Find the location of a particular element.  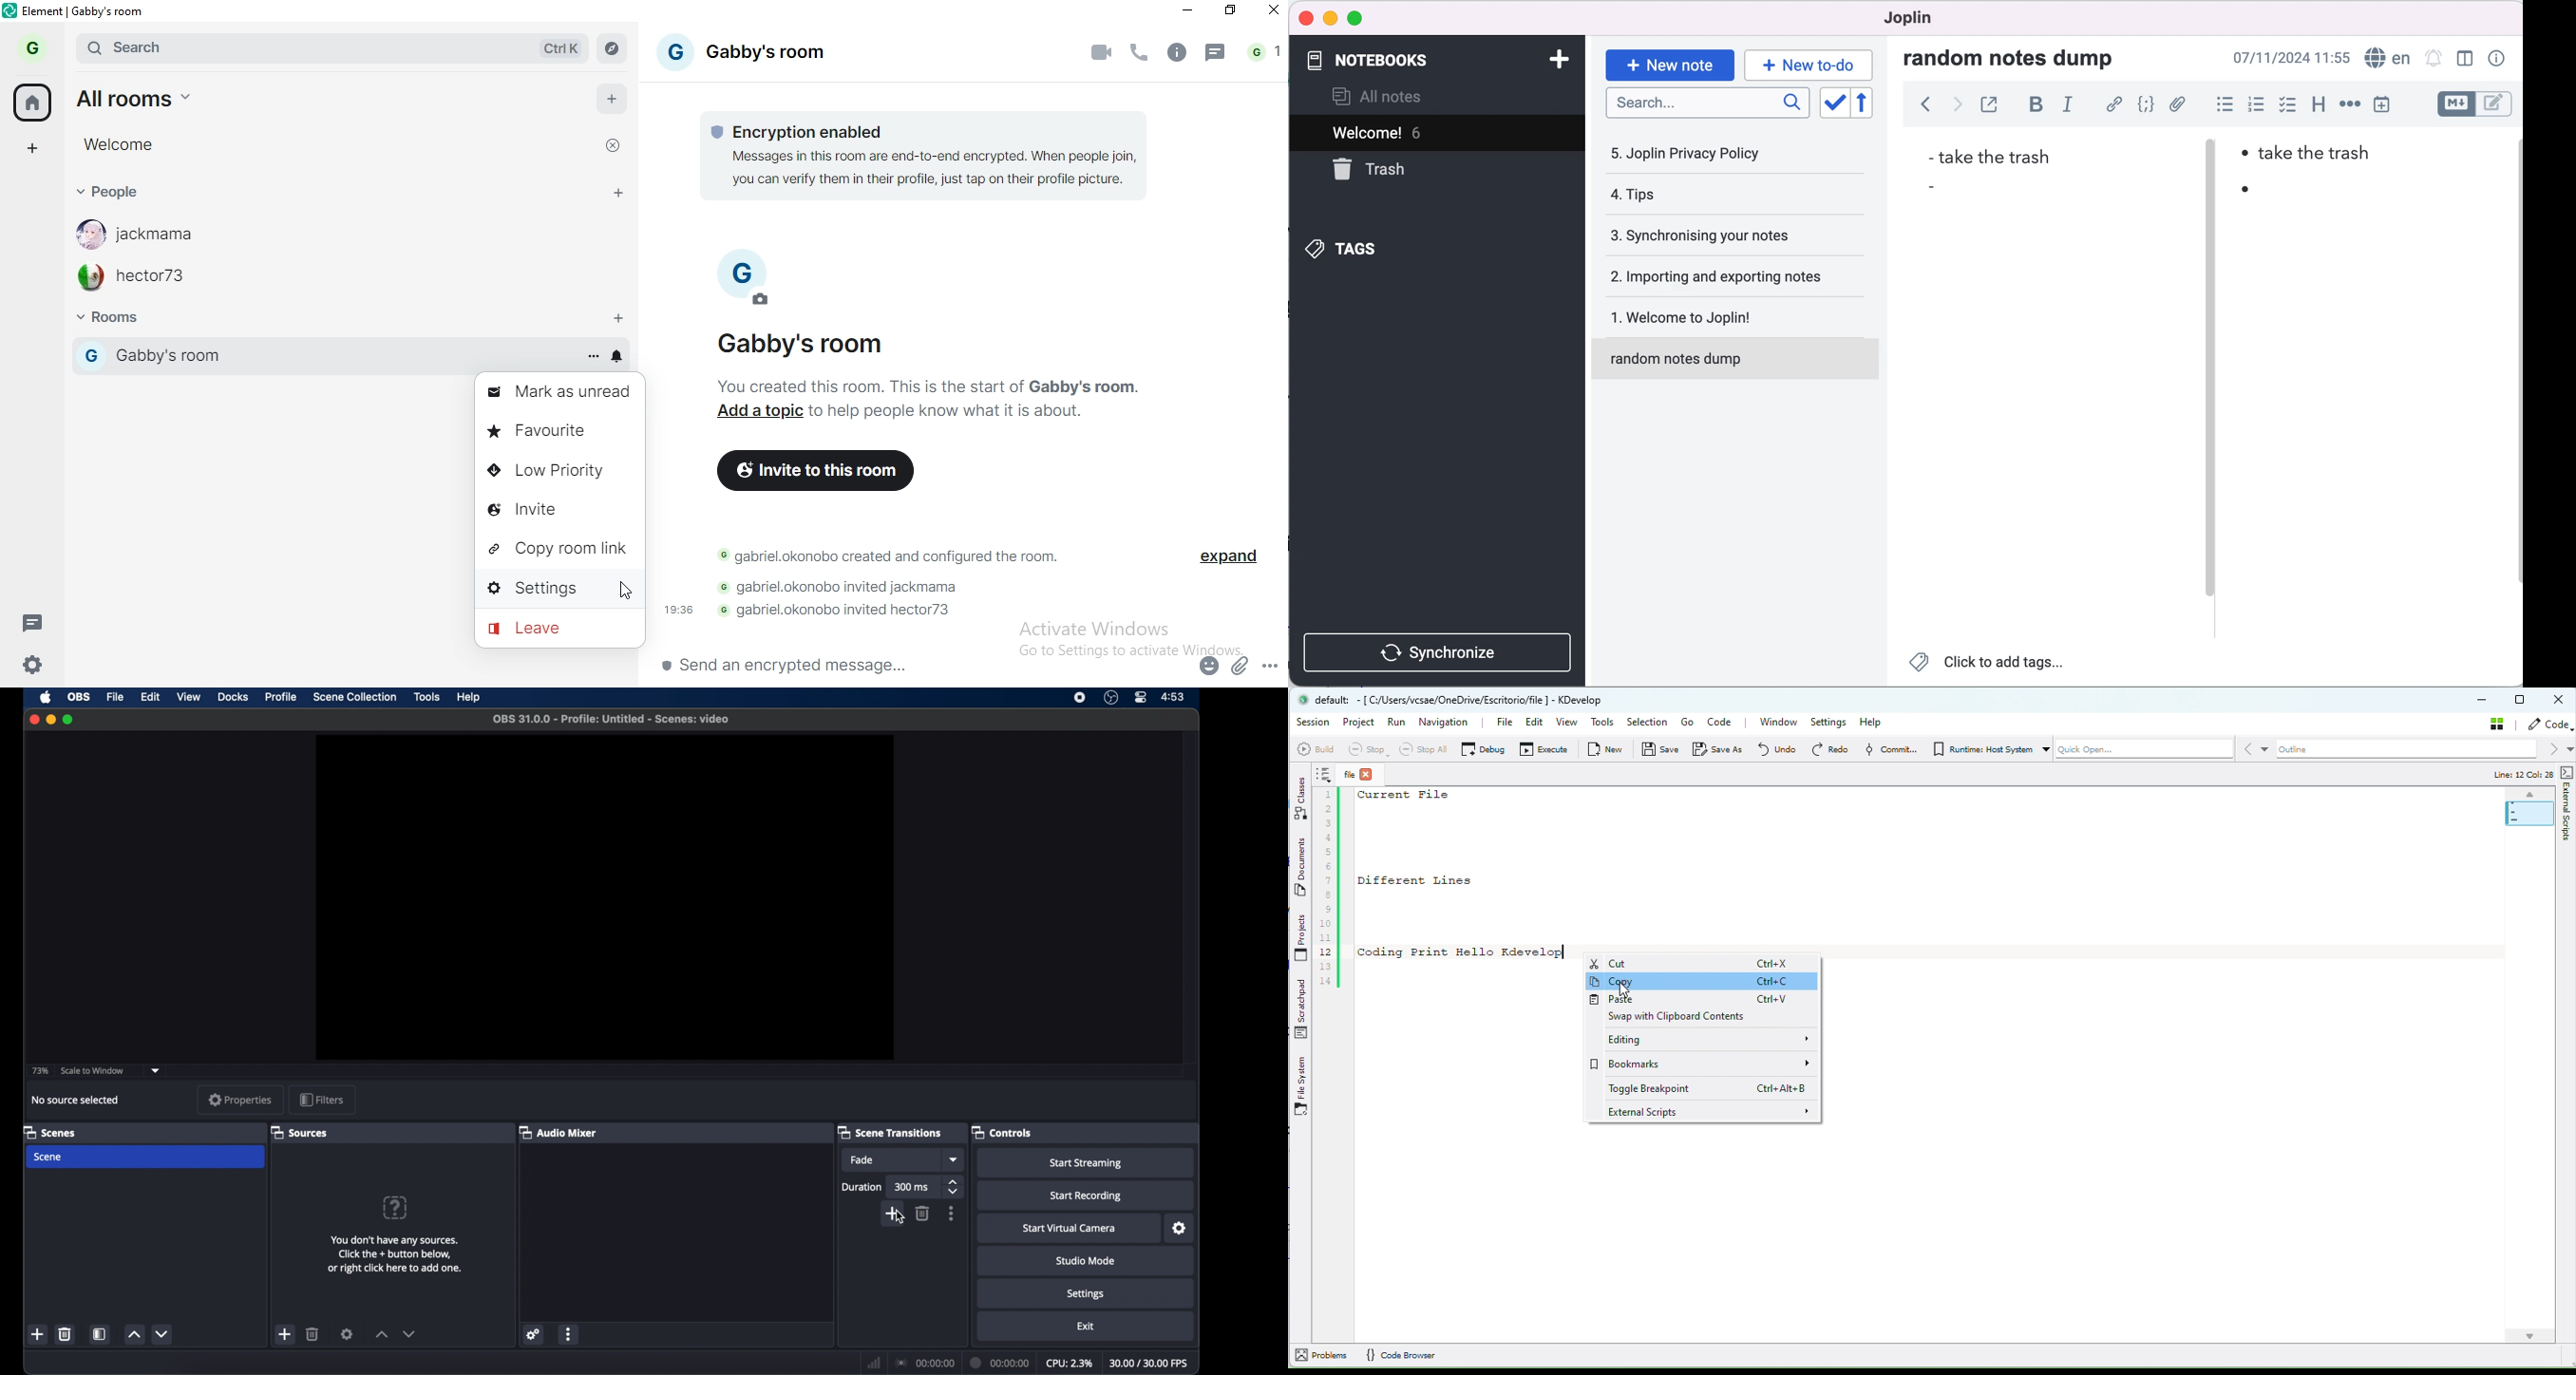

fade is located at coordinates (862, 1160).